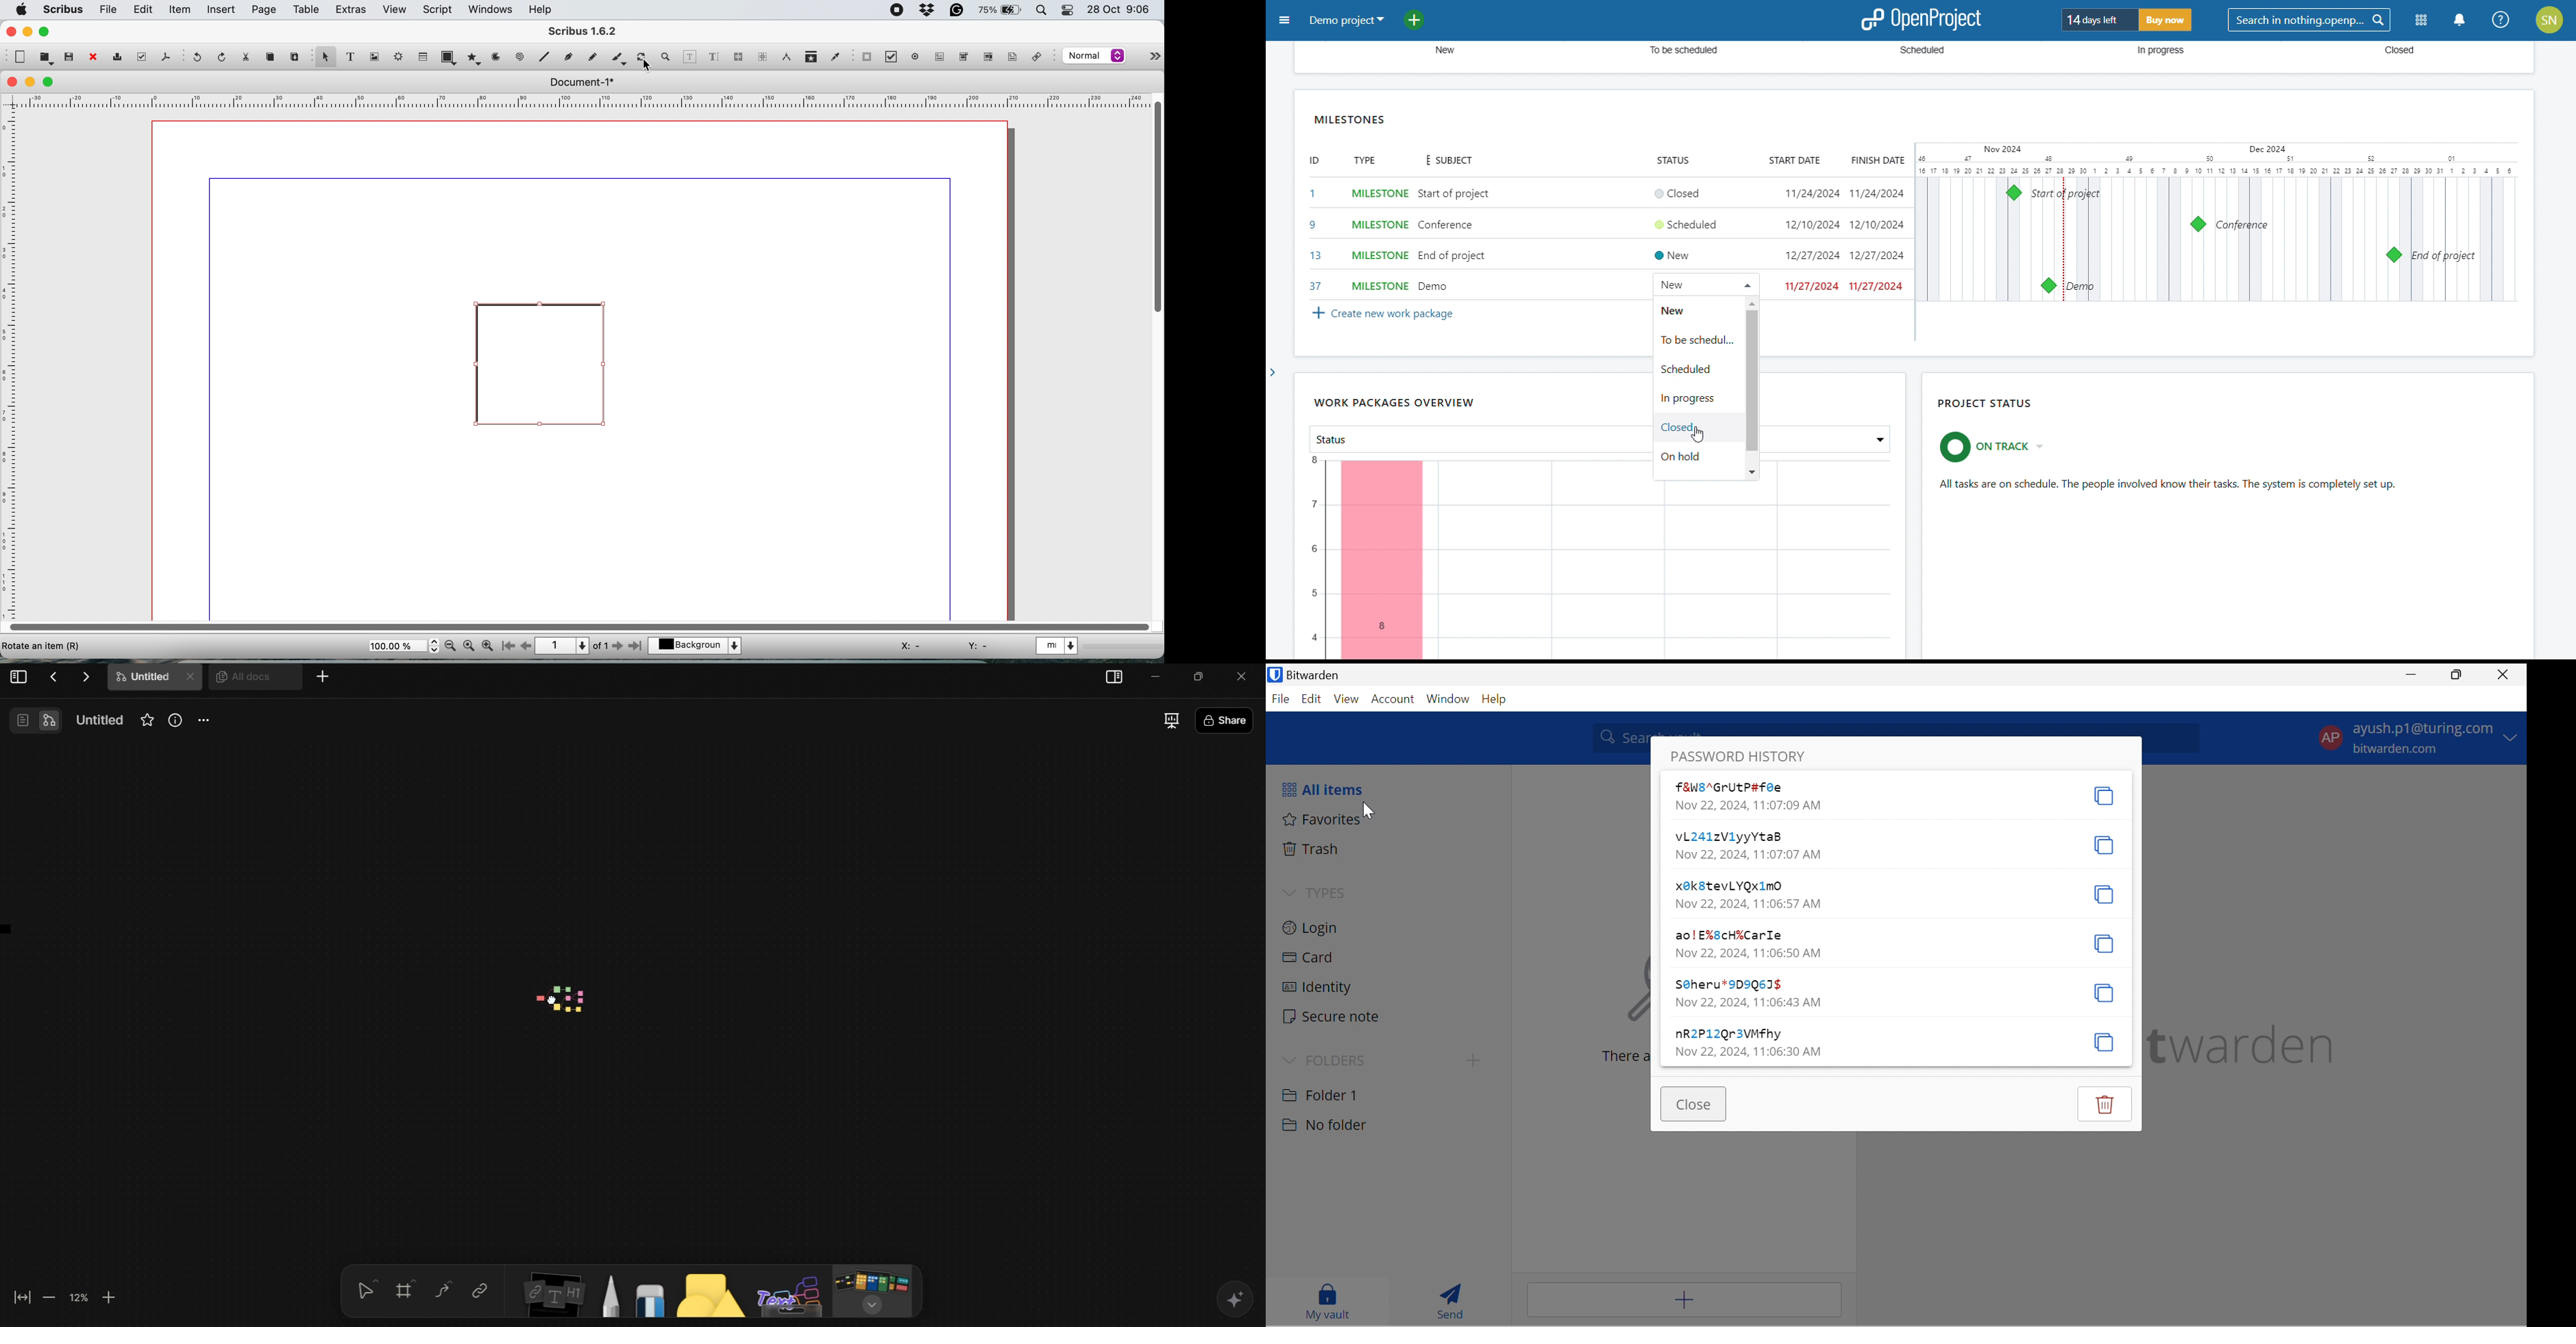 This screenshot has width=2576, height=1344. Describe the element at coordinates (697, 644) in the screenshot. I see `select the current layer` at that location.